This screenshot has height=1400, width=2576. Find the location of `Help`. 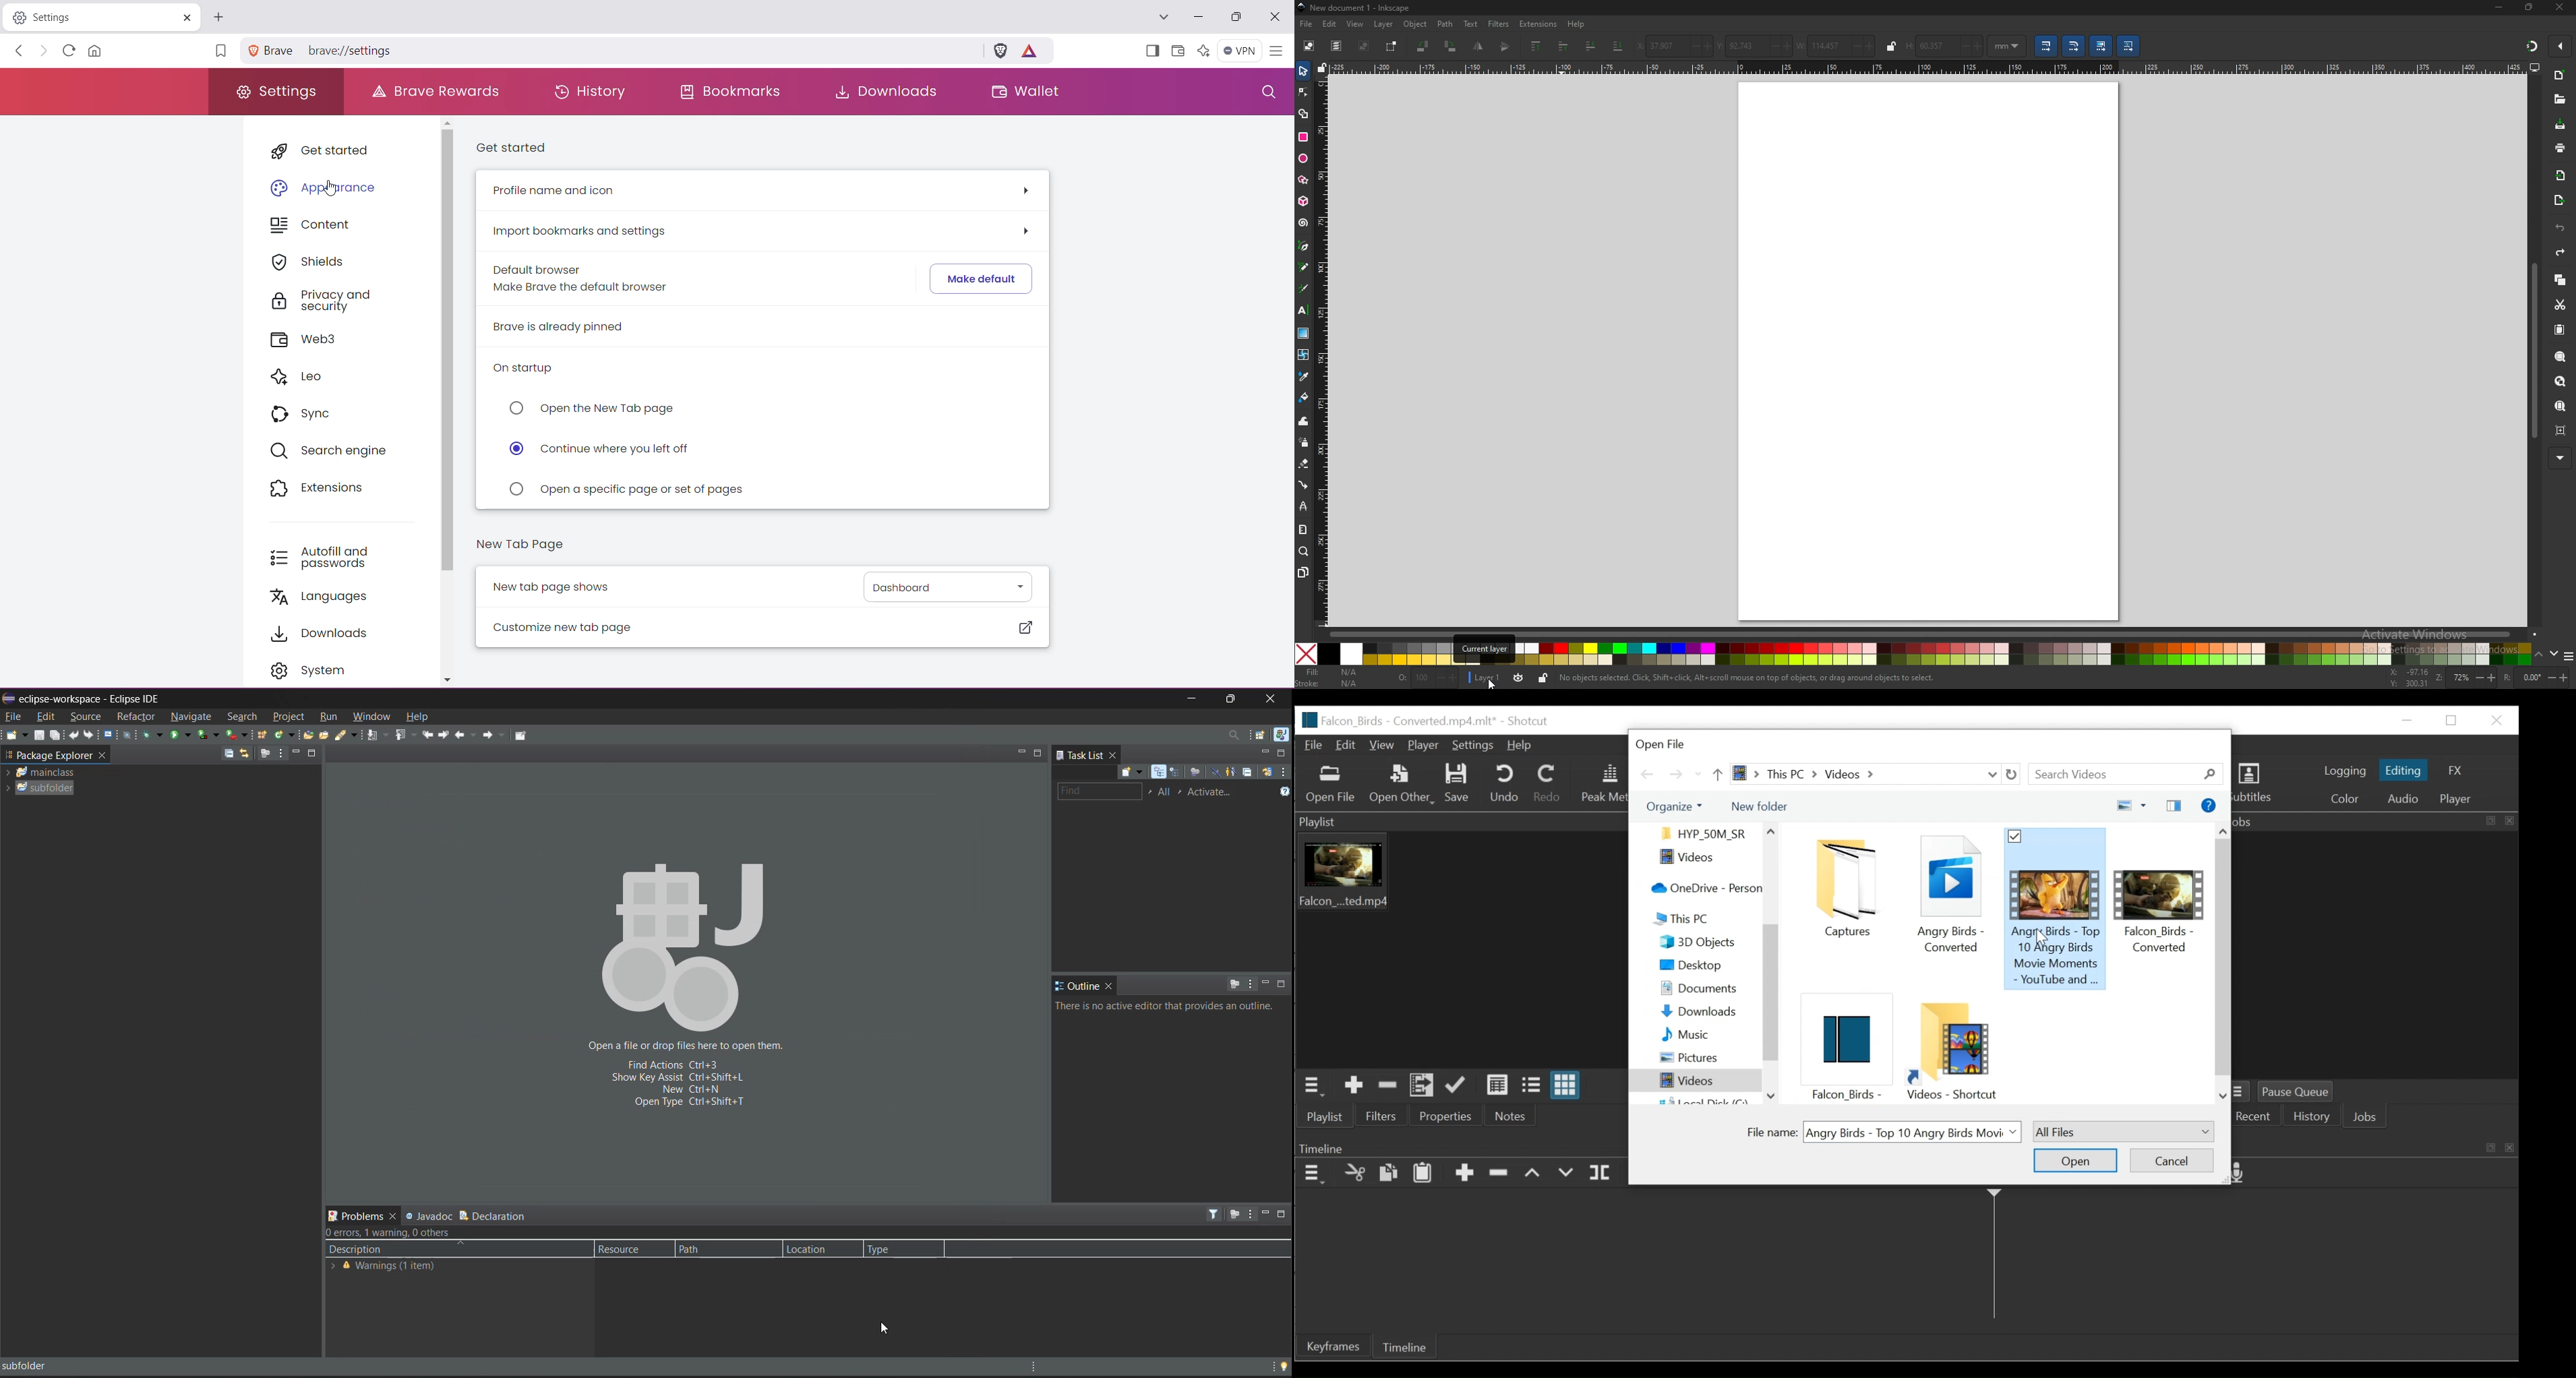

Help is located at coordinates (1519, 746).